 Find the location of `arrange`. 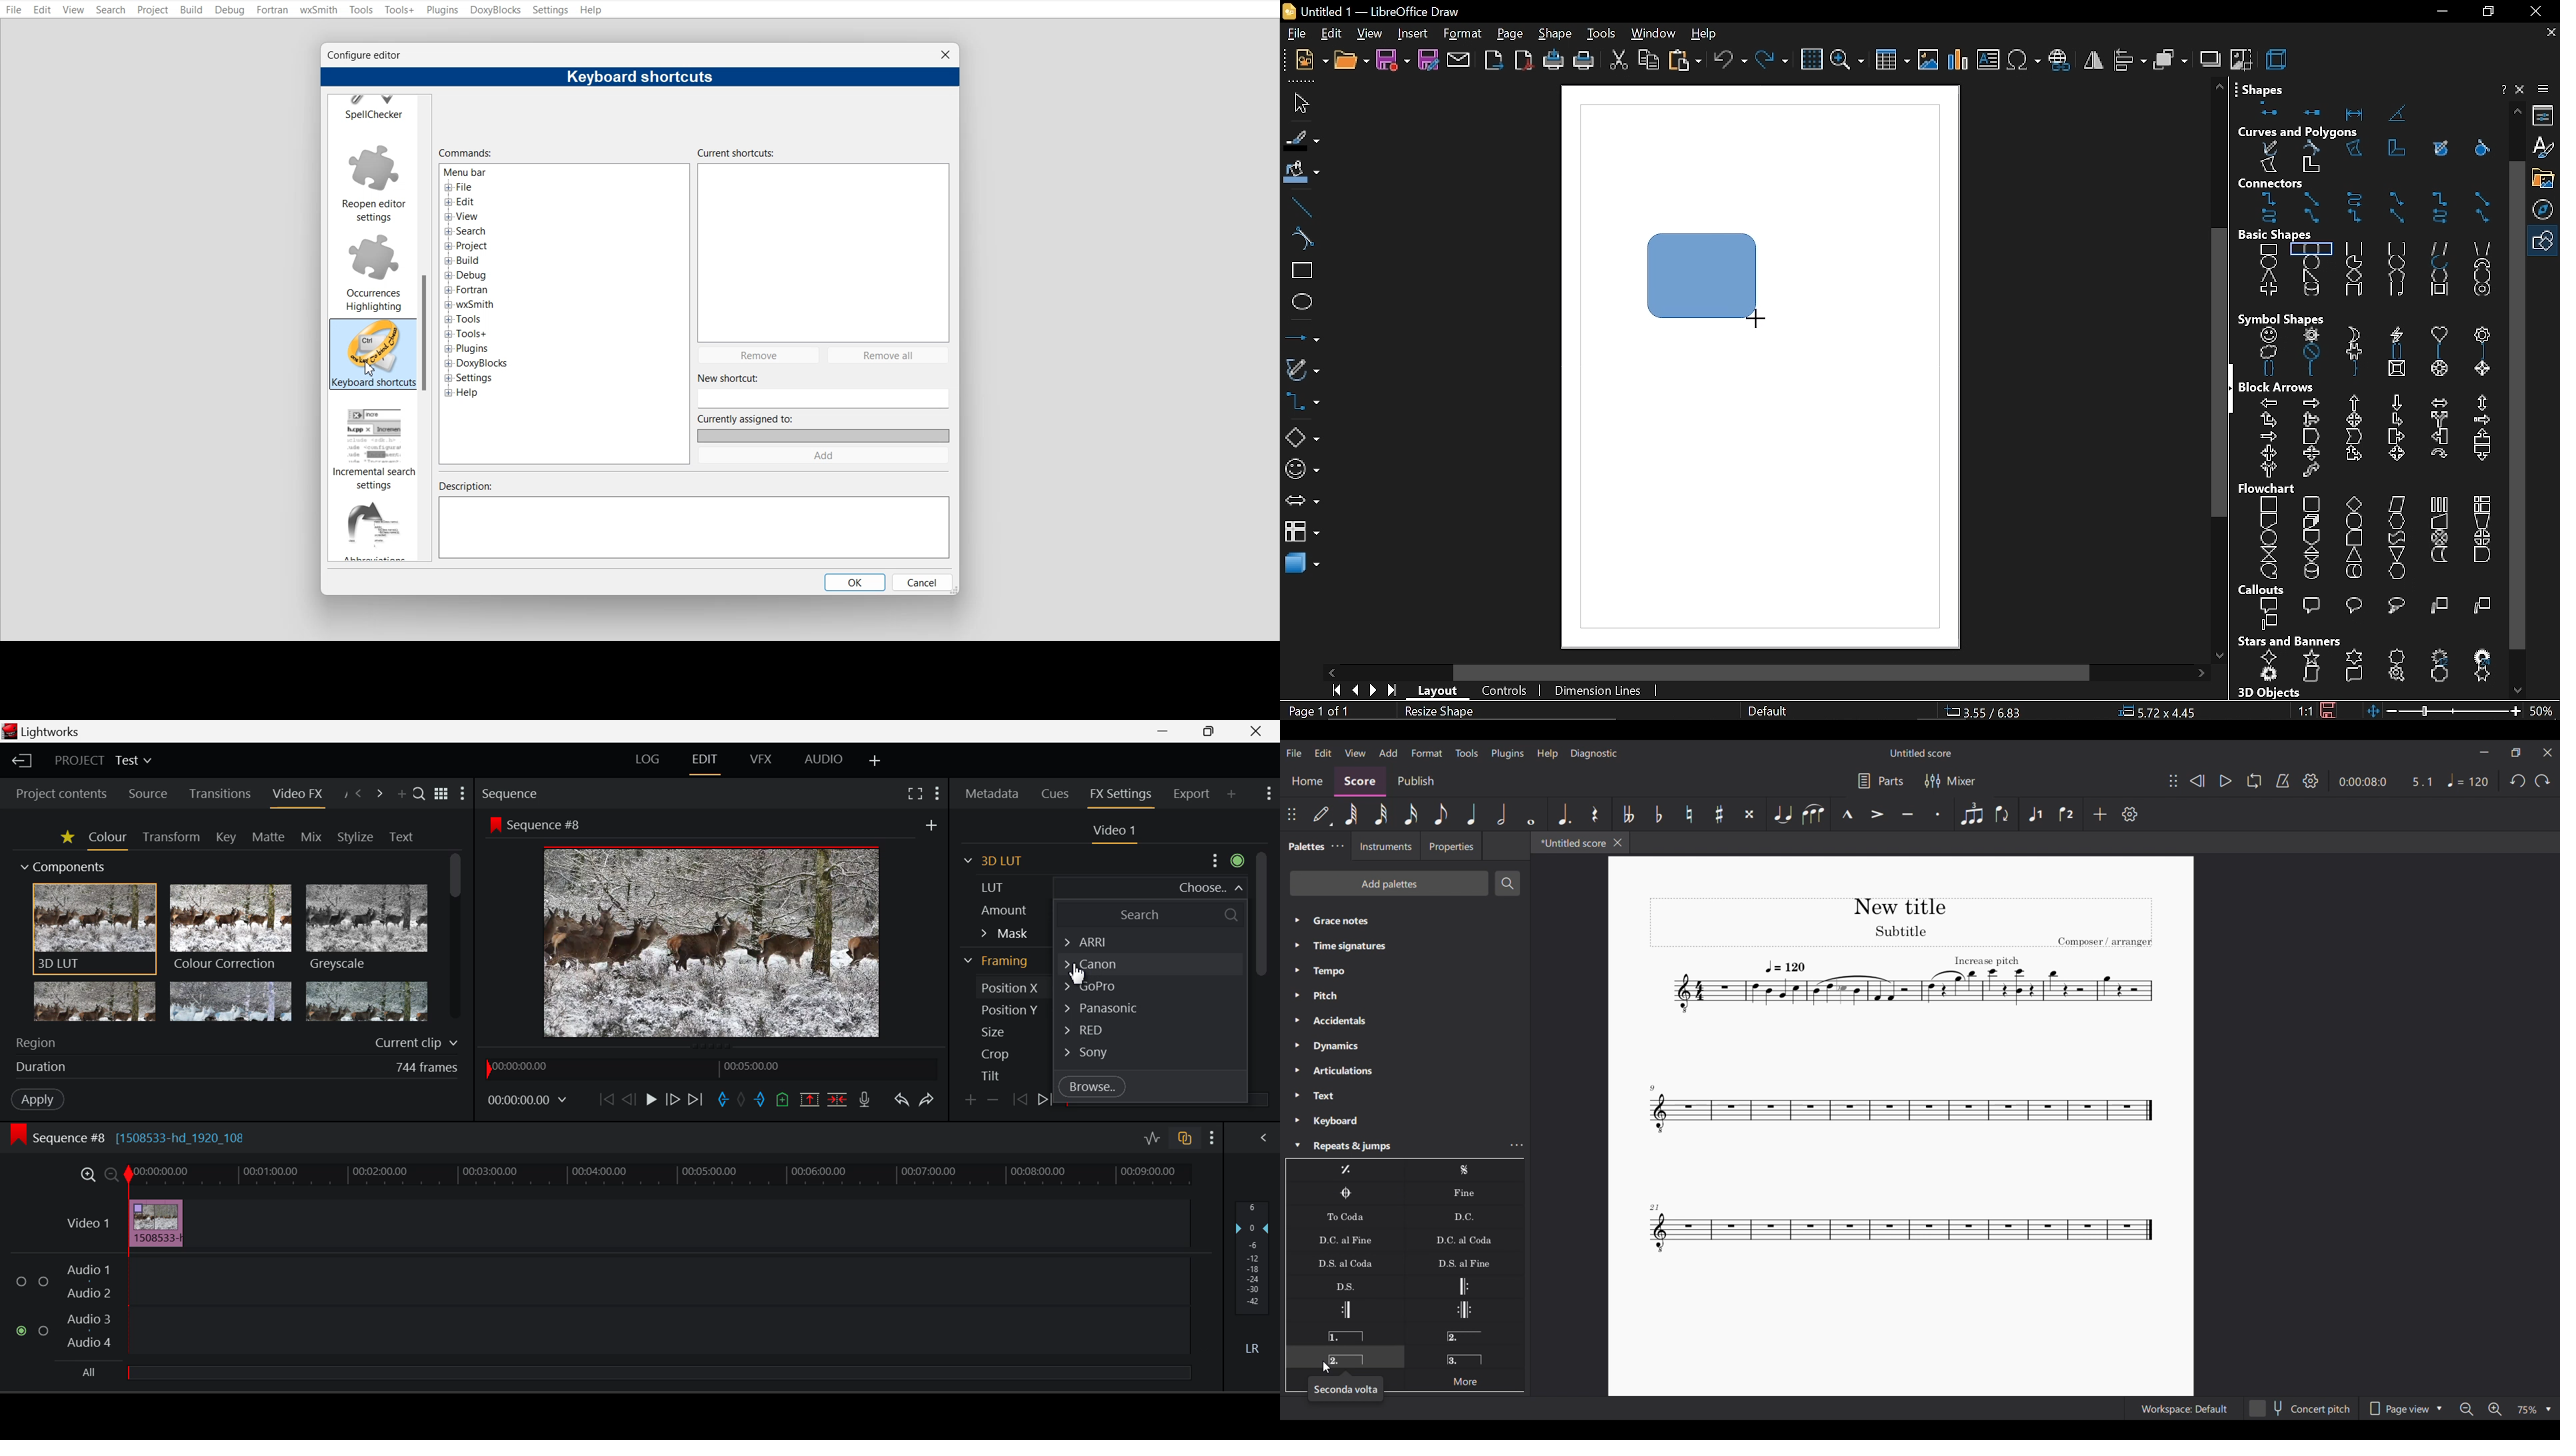

arrange is located at coordinates (2171, 59).